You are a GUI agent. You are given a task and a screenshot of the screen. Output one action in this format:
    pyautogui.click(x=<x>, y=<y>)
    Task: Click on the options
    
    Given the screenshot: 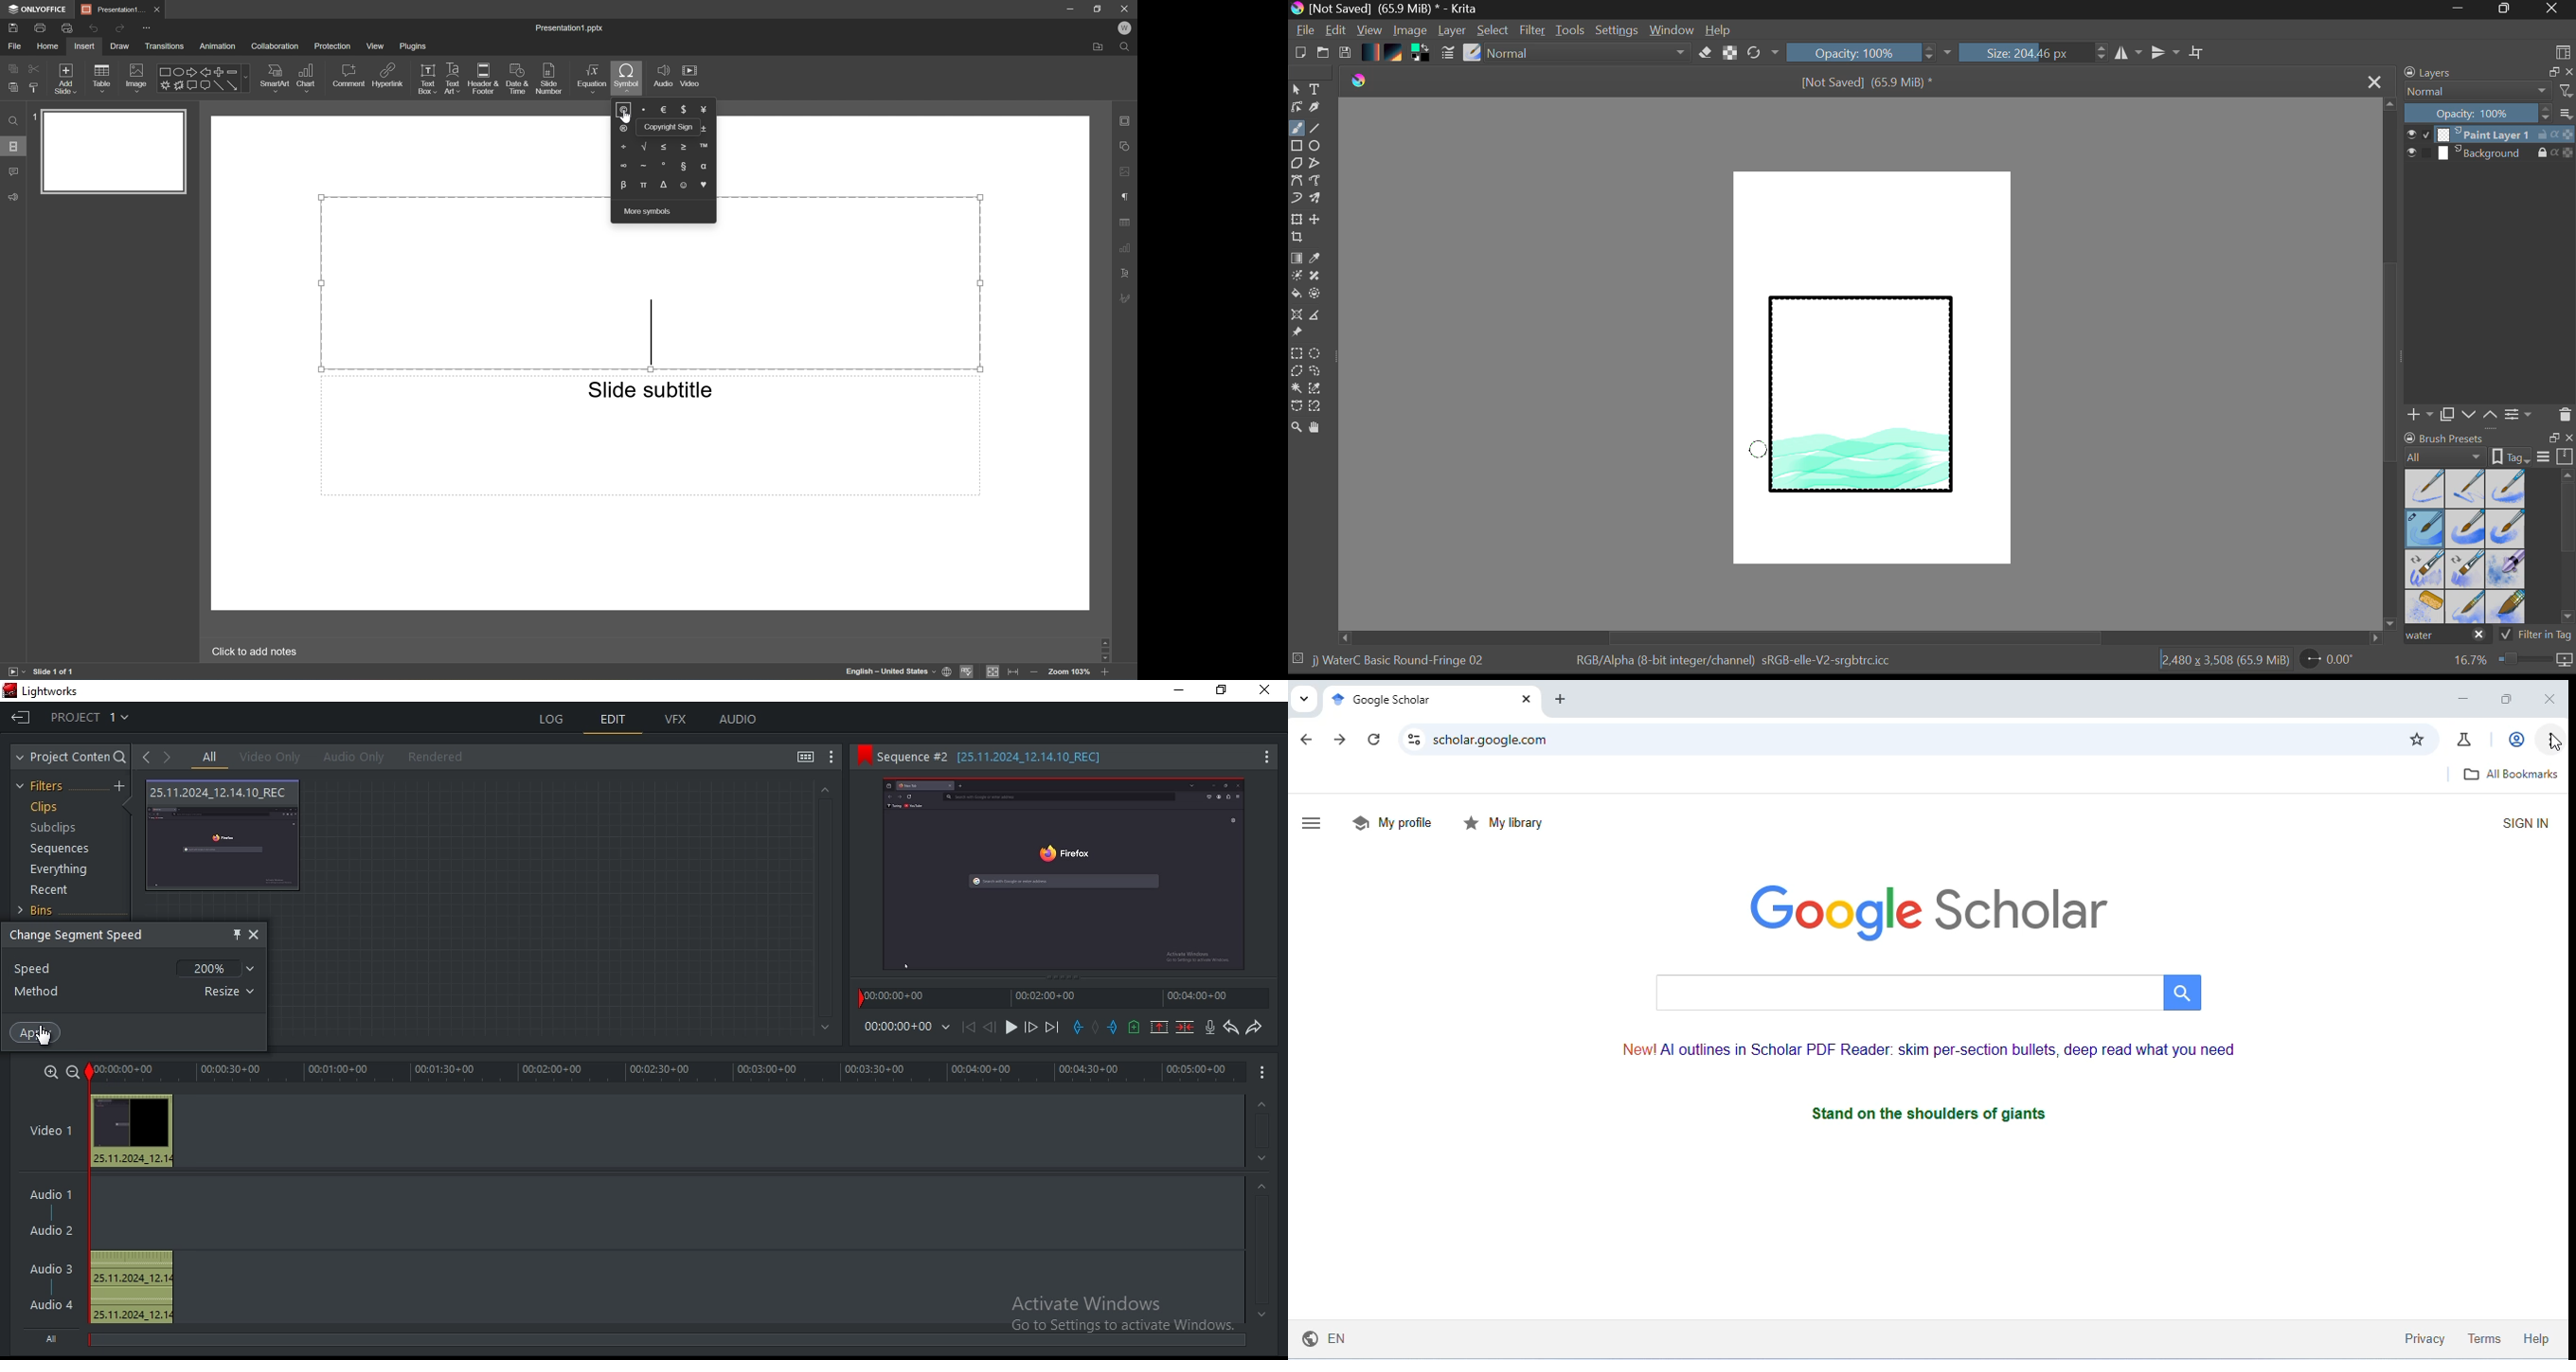 What is the action you would take?
    pyautogui.click(x=1261, y=1074)
    